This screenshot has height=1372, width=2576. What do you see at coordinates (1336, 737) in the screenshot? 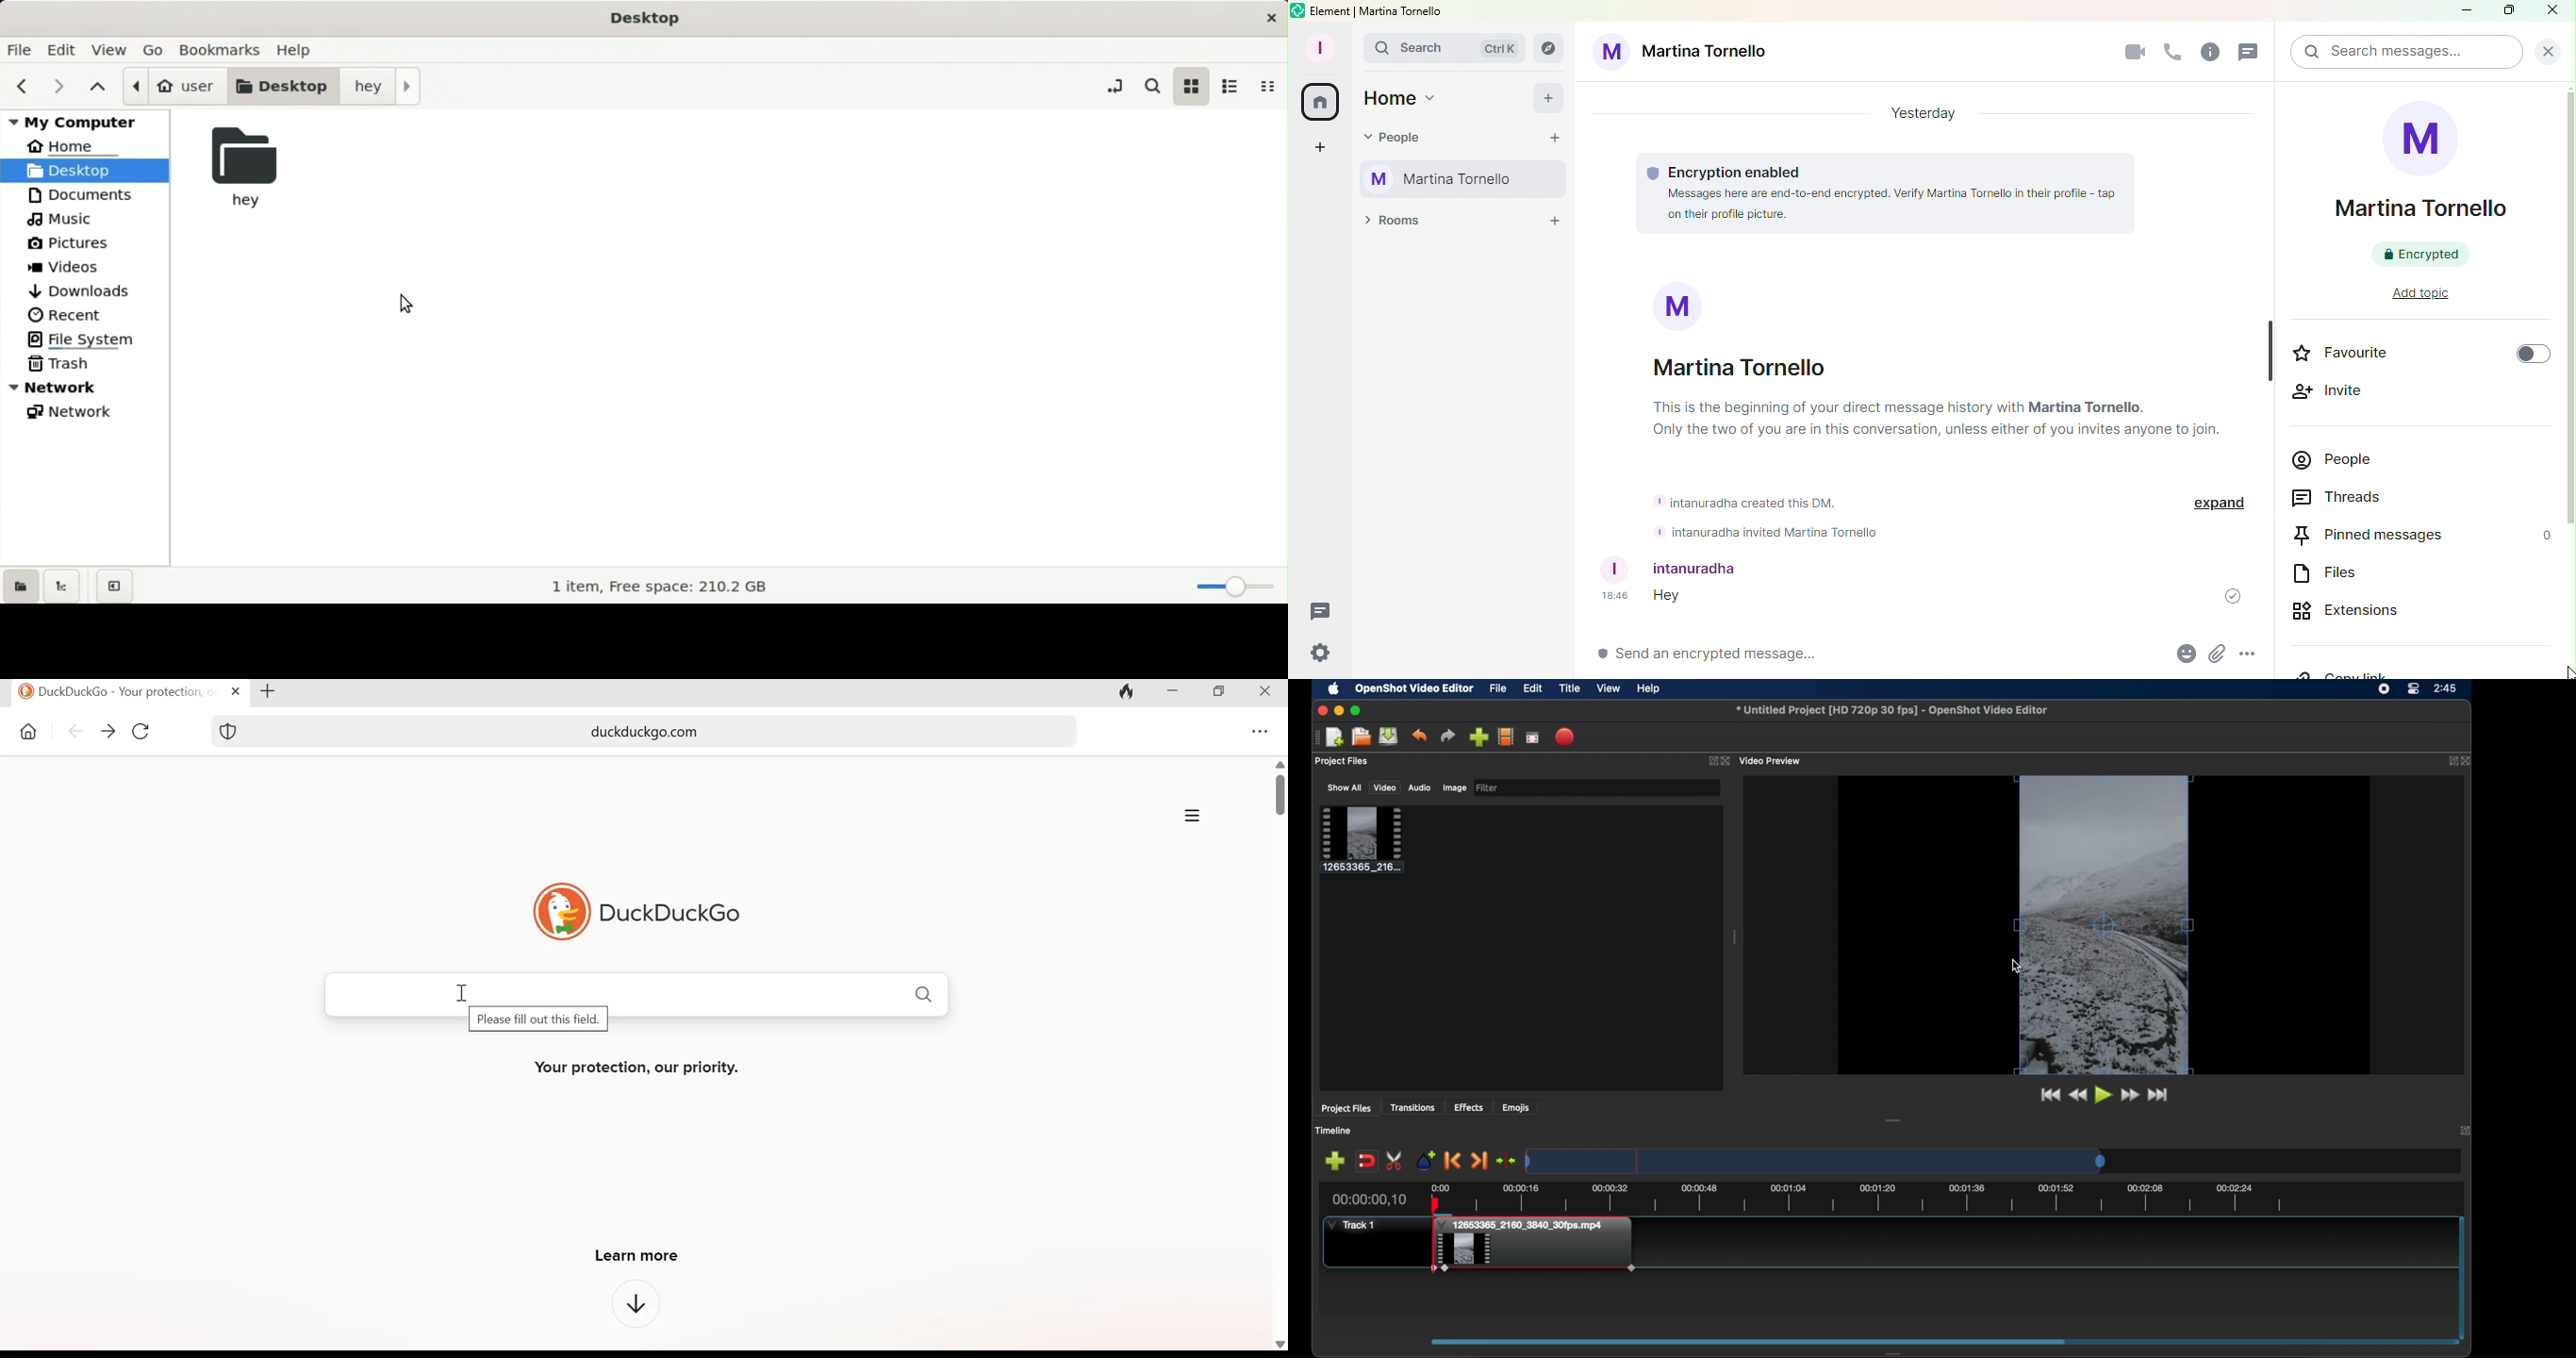
I see `new project` at bounding box center [1336, 737].